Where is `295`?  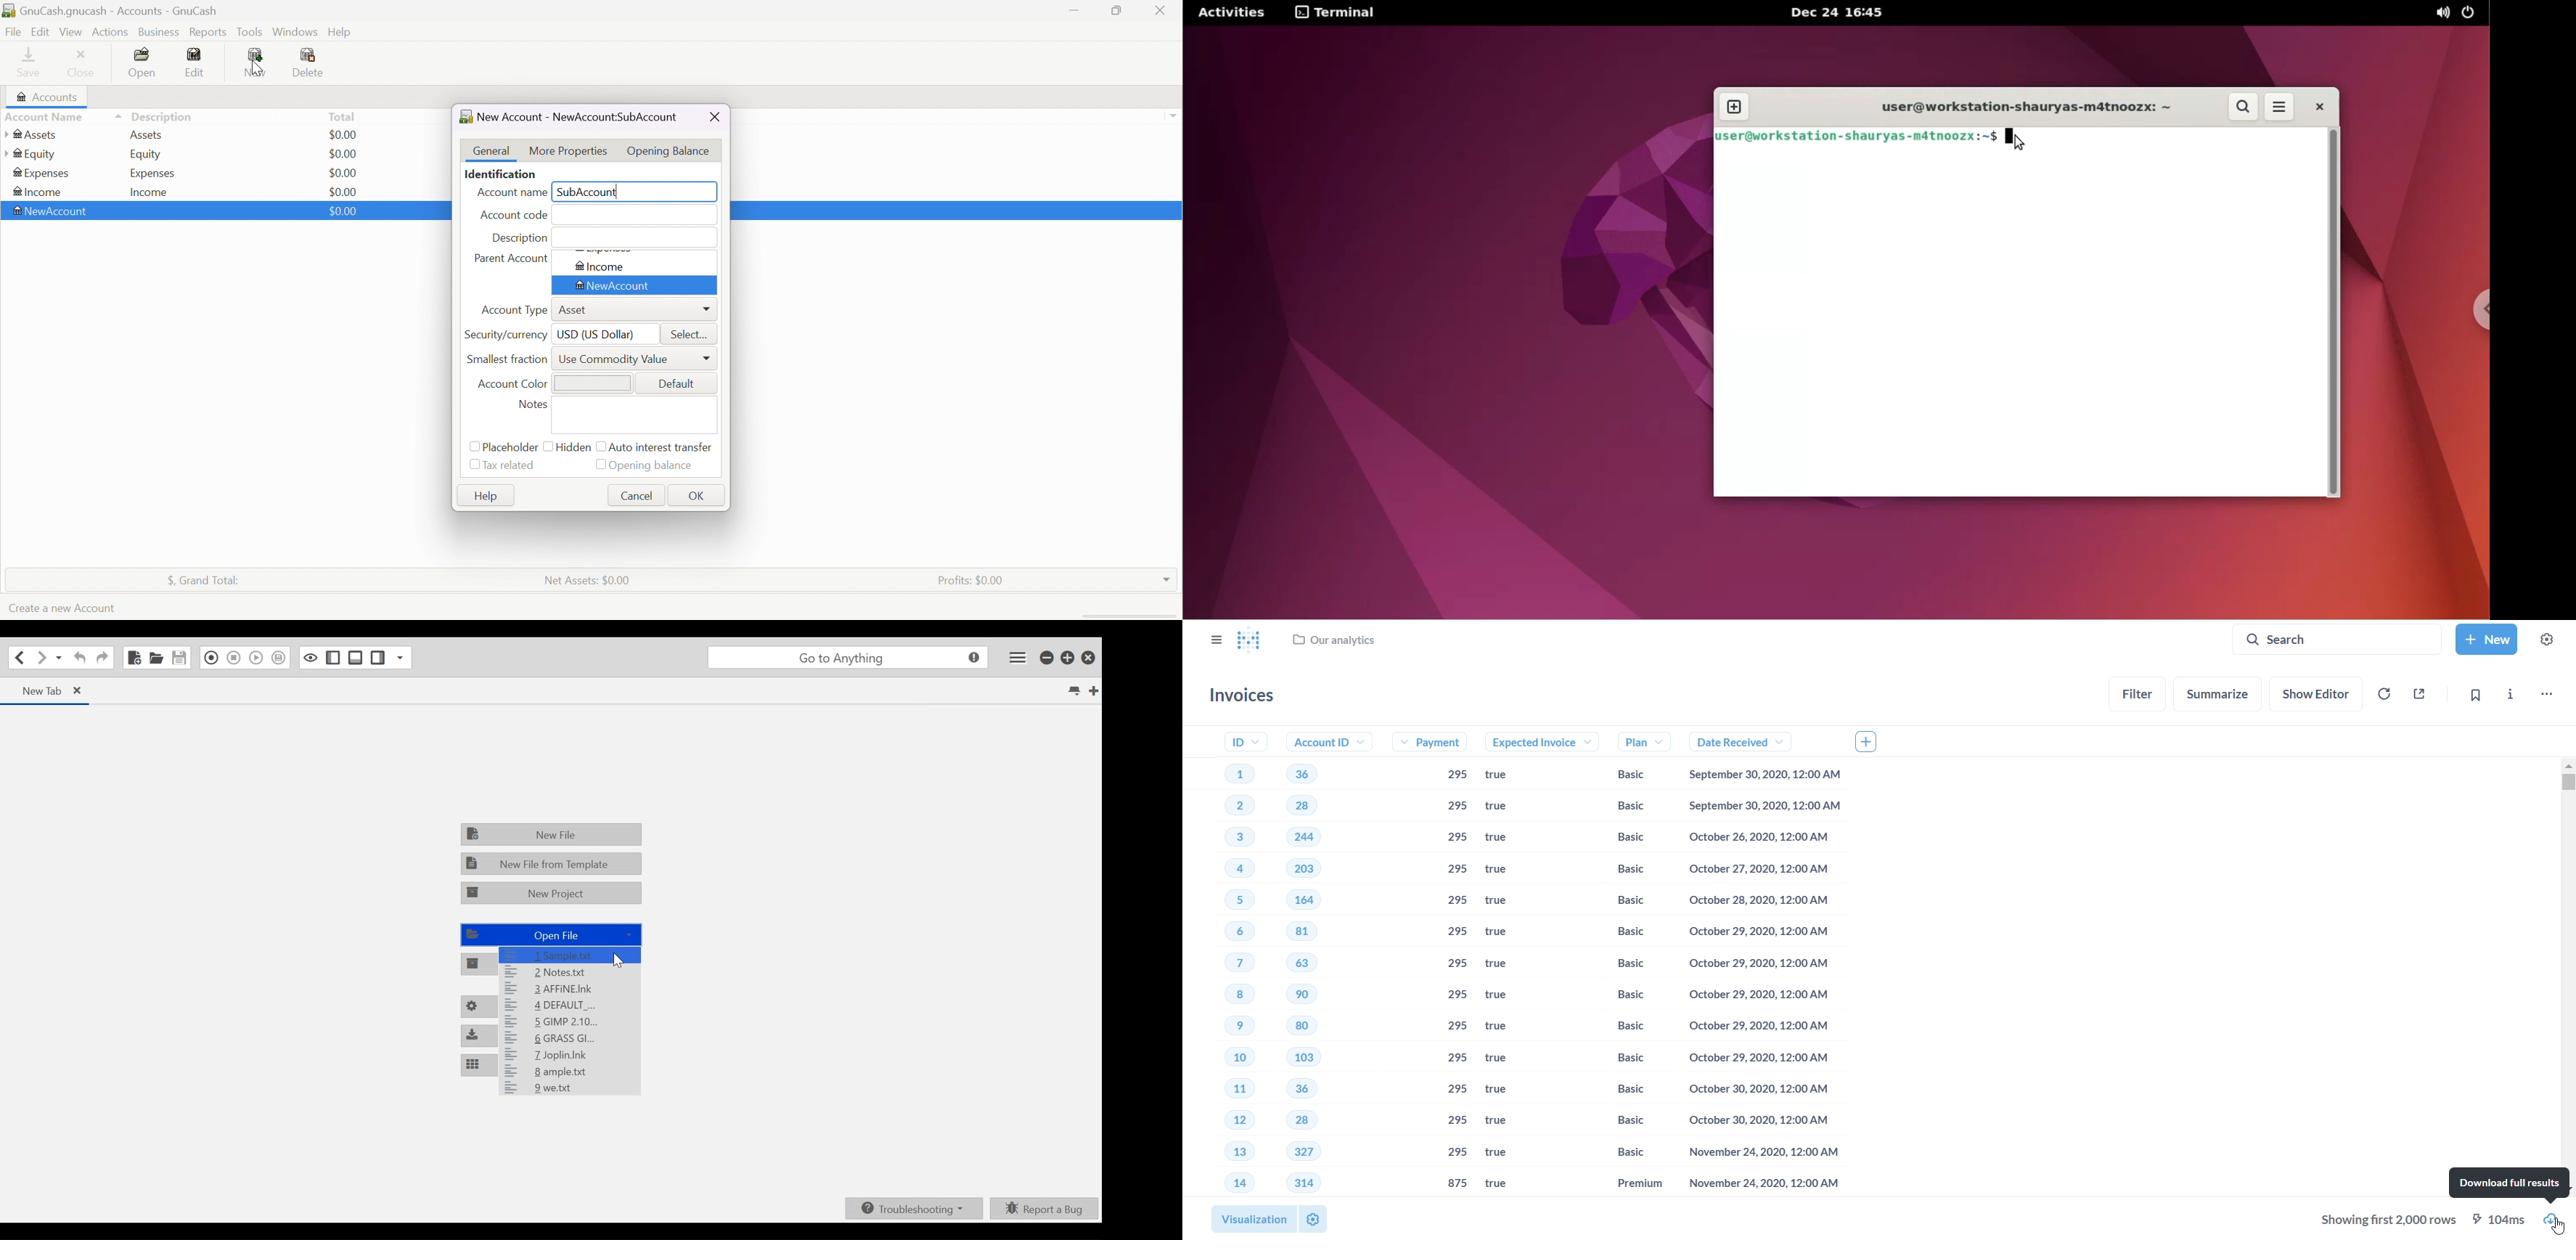 295 is located at coordinates (1457, 1057).